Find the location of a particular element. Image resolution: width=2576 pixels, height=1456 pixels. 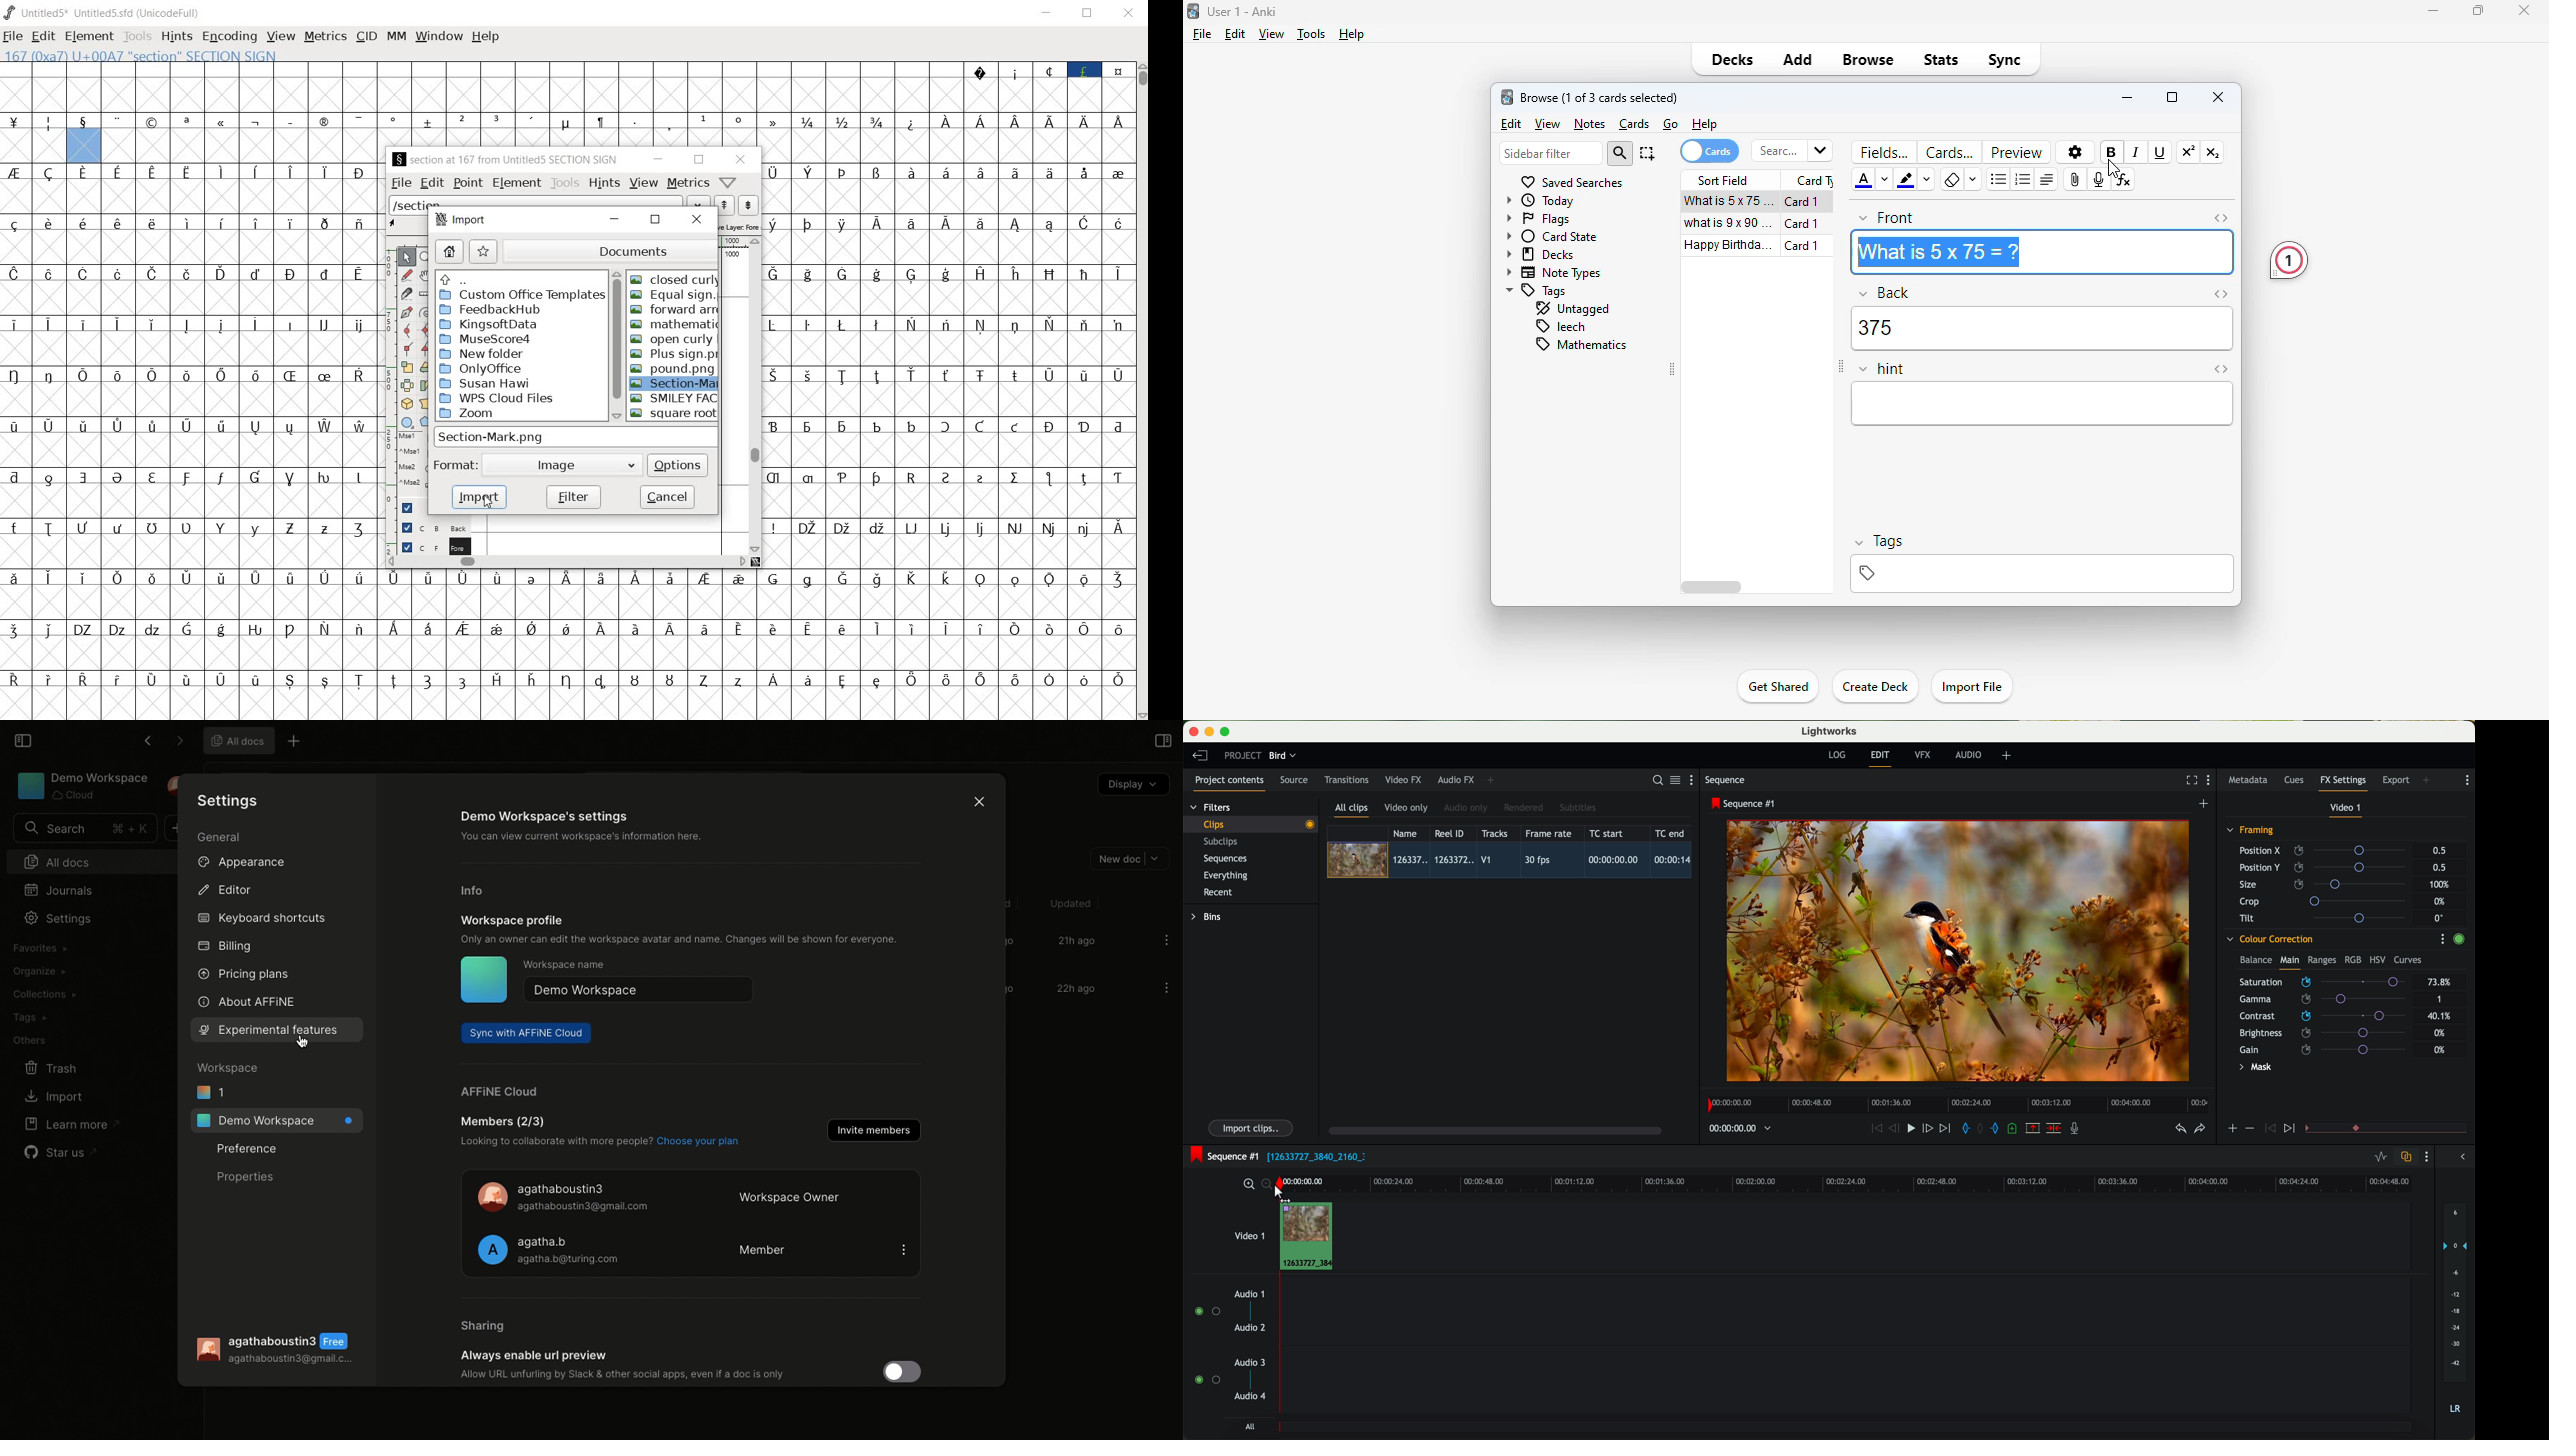

All docs is located at coordinates (236, 740).